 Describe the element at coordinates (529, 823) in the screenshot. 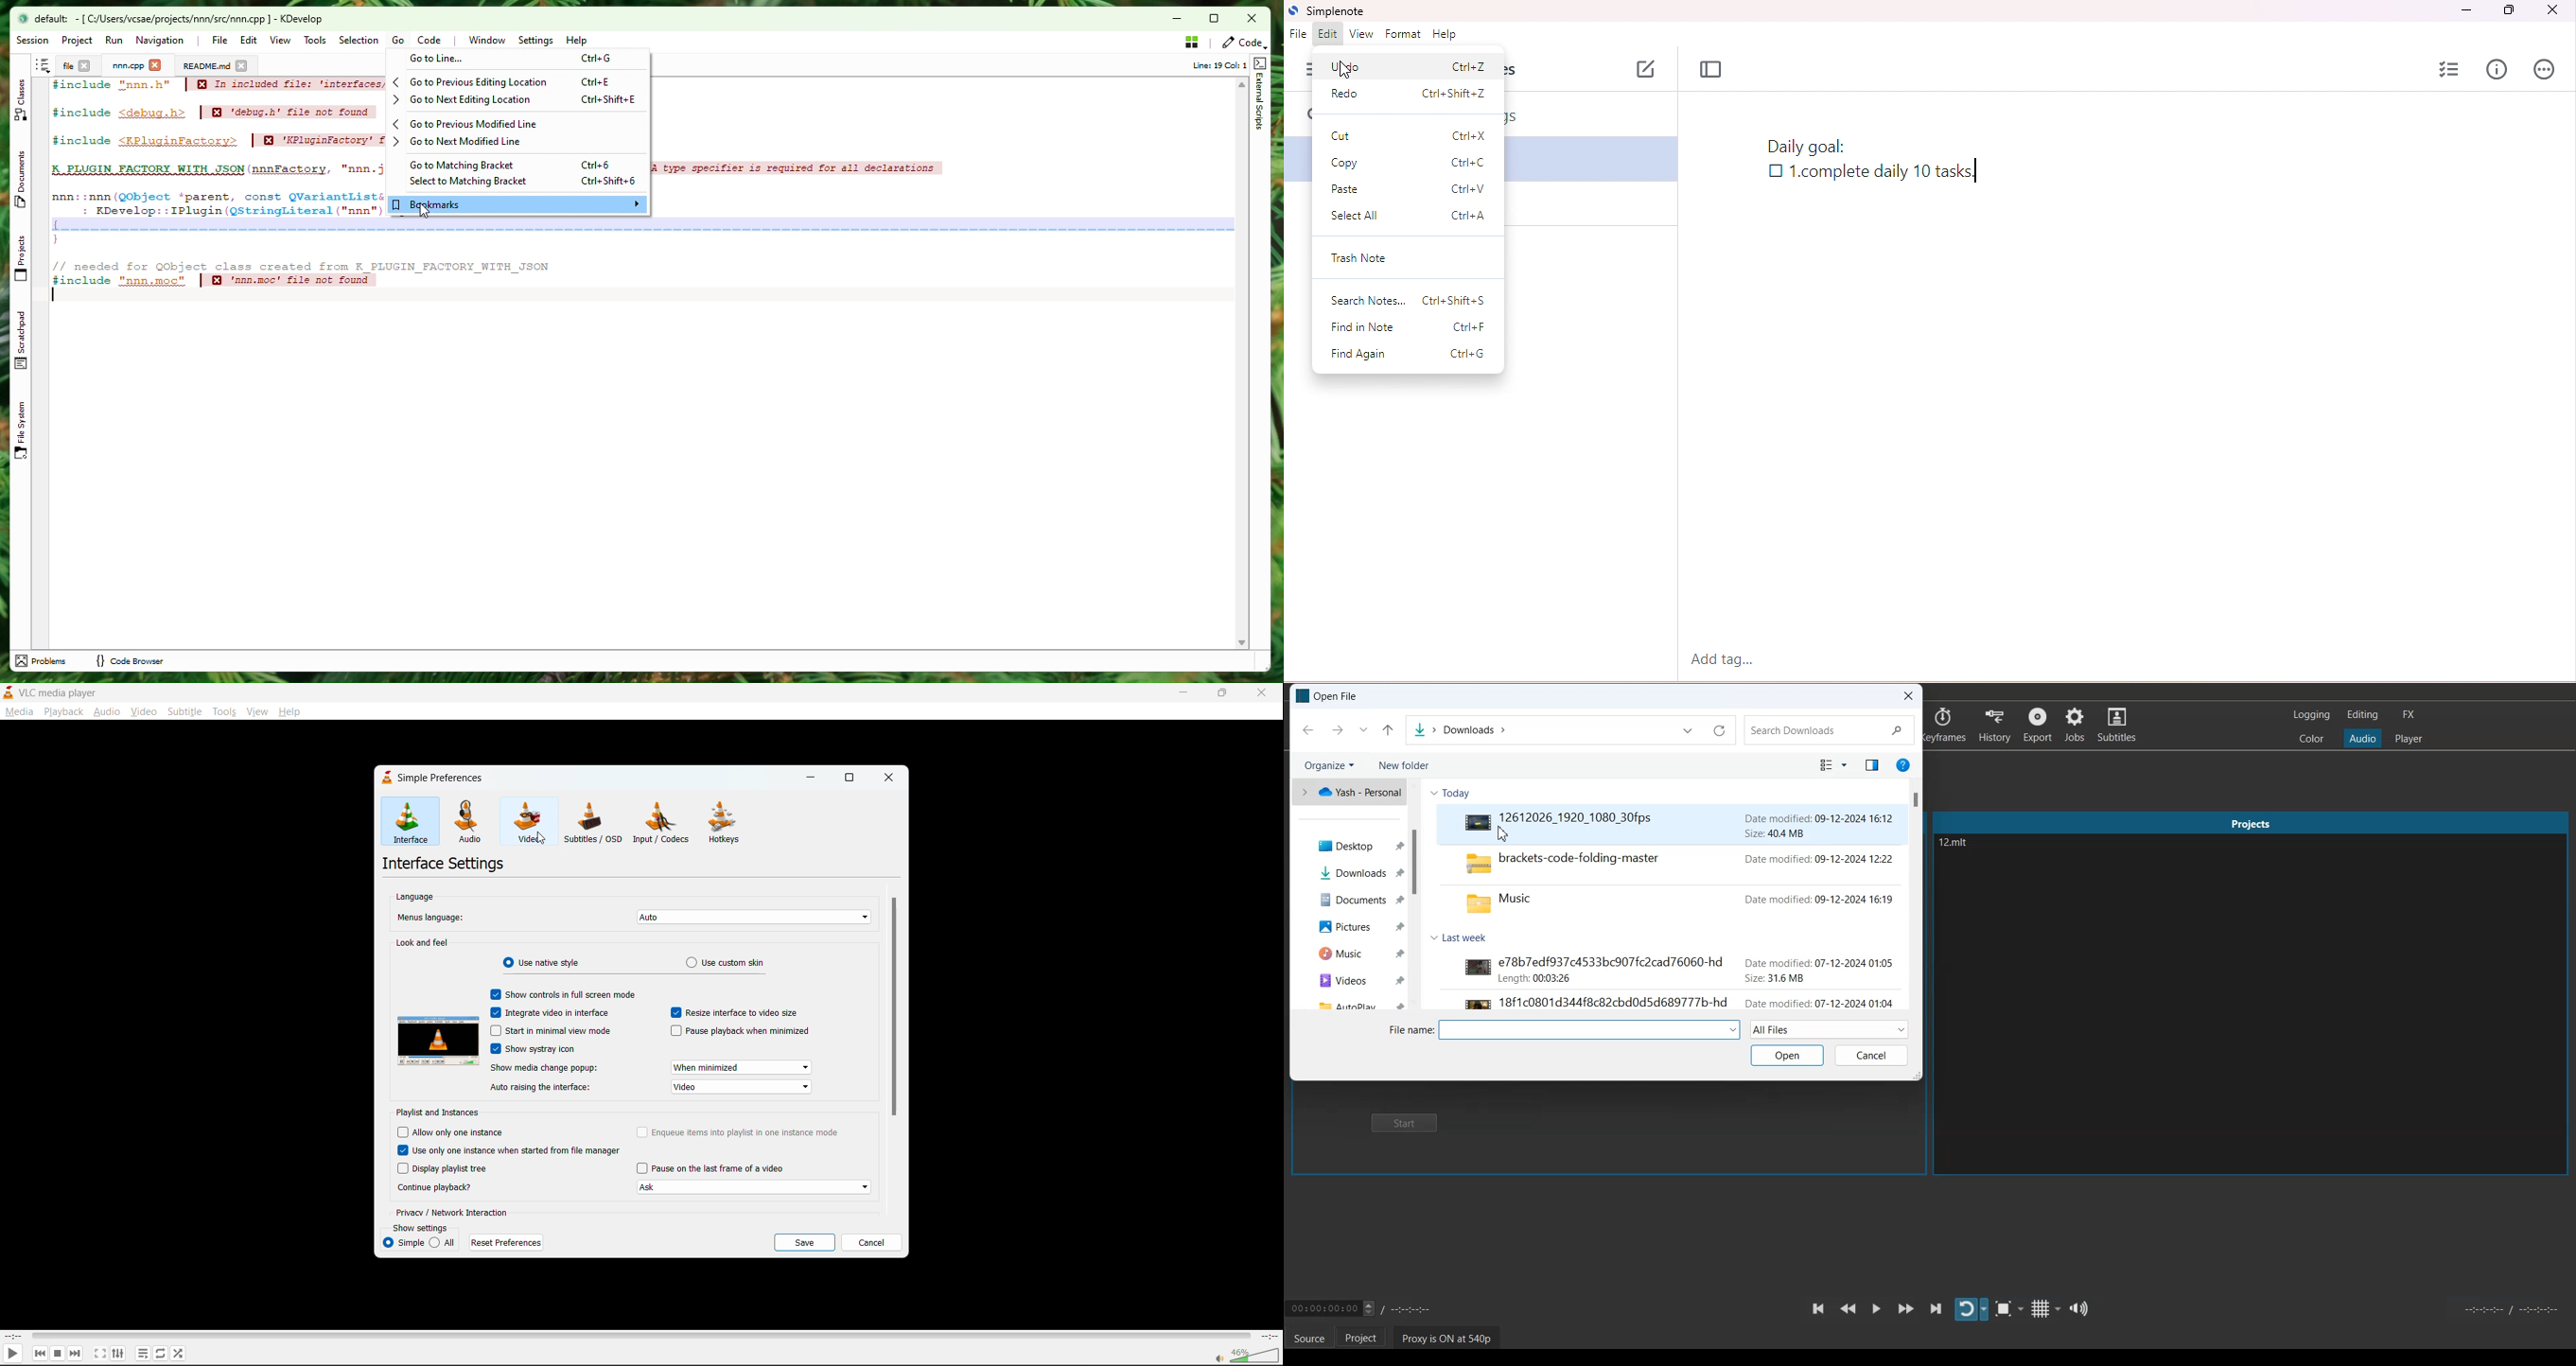

I see `video` at that location.